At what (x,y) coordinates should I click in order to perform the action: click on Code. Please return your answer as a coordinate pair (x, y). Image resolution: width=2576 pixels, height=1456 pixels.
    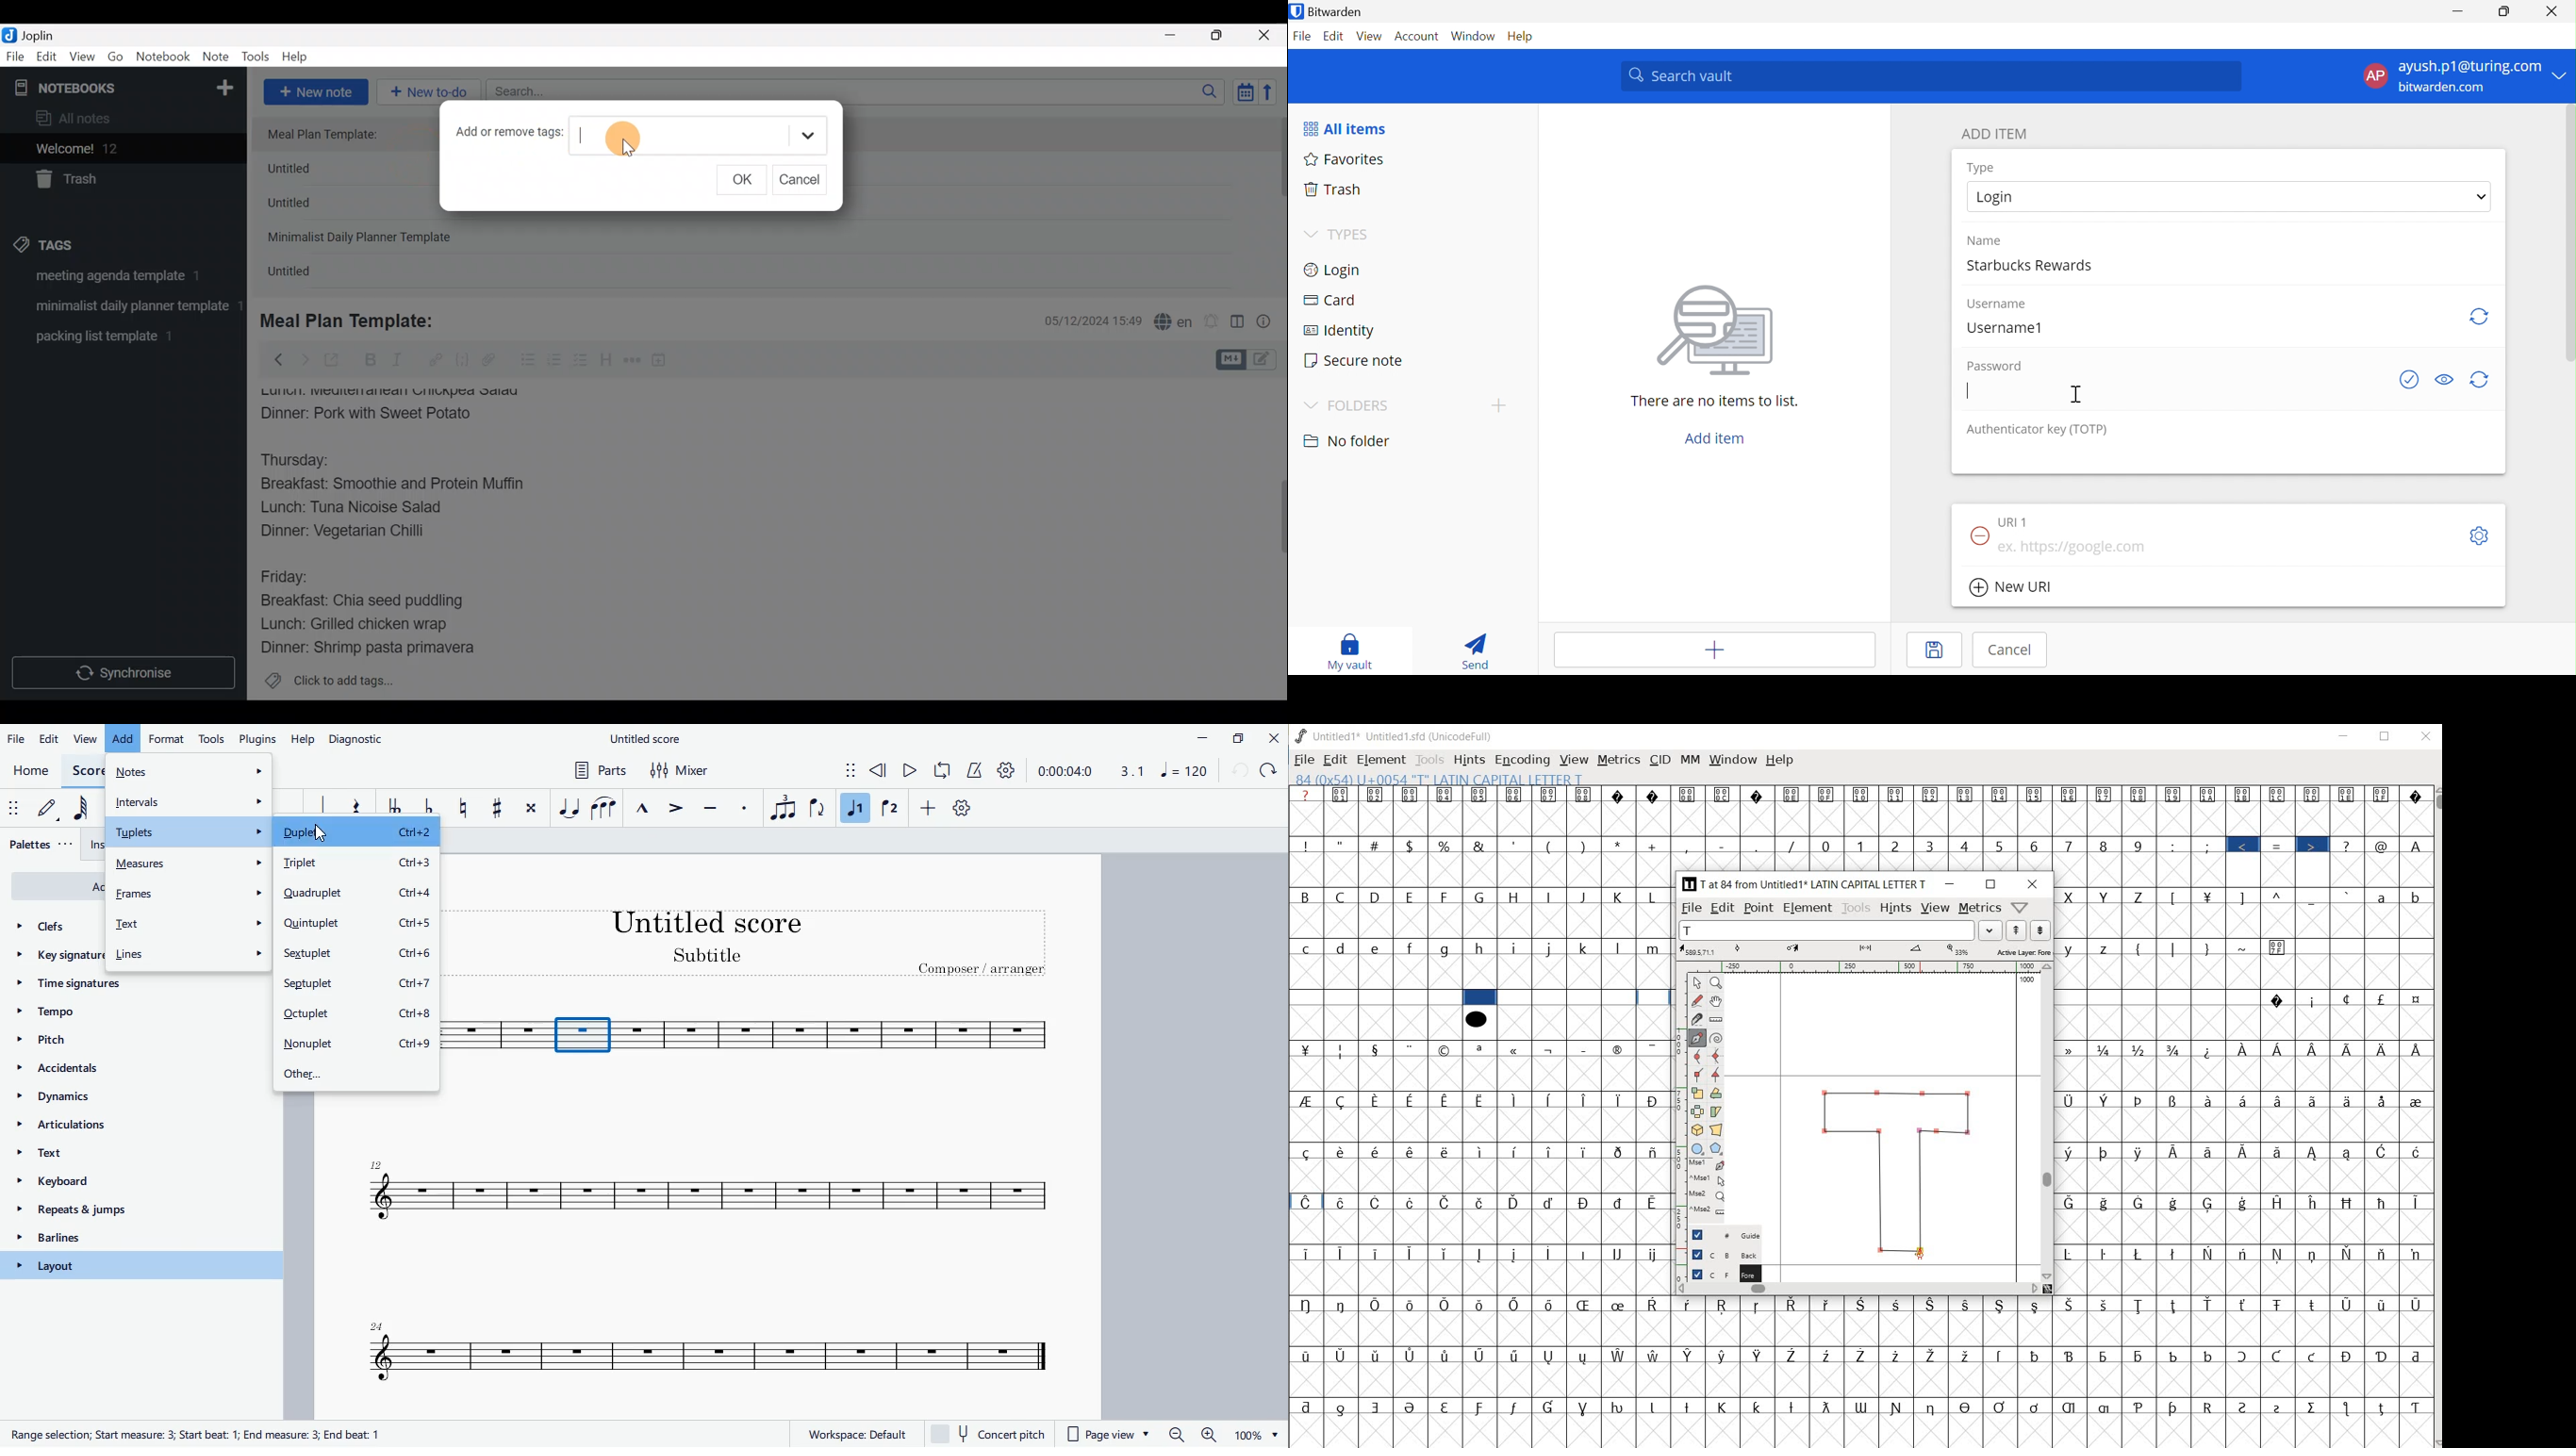
    Looking at the image, I should click on (461, 359).